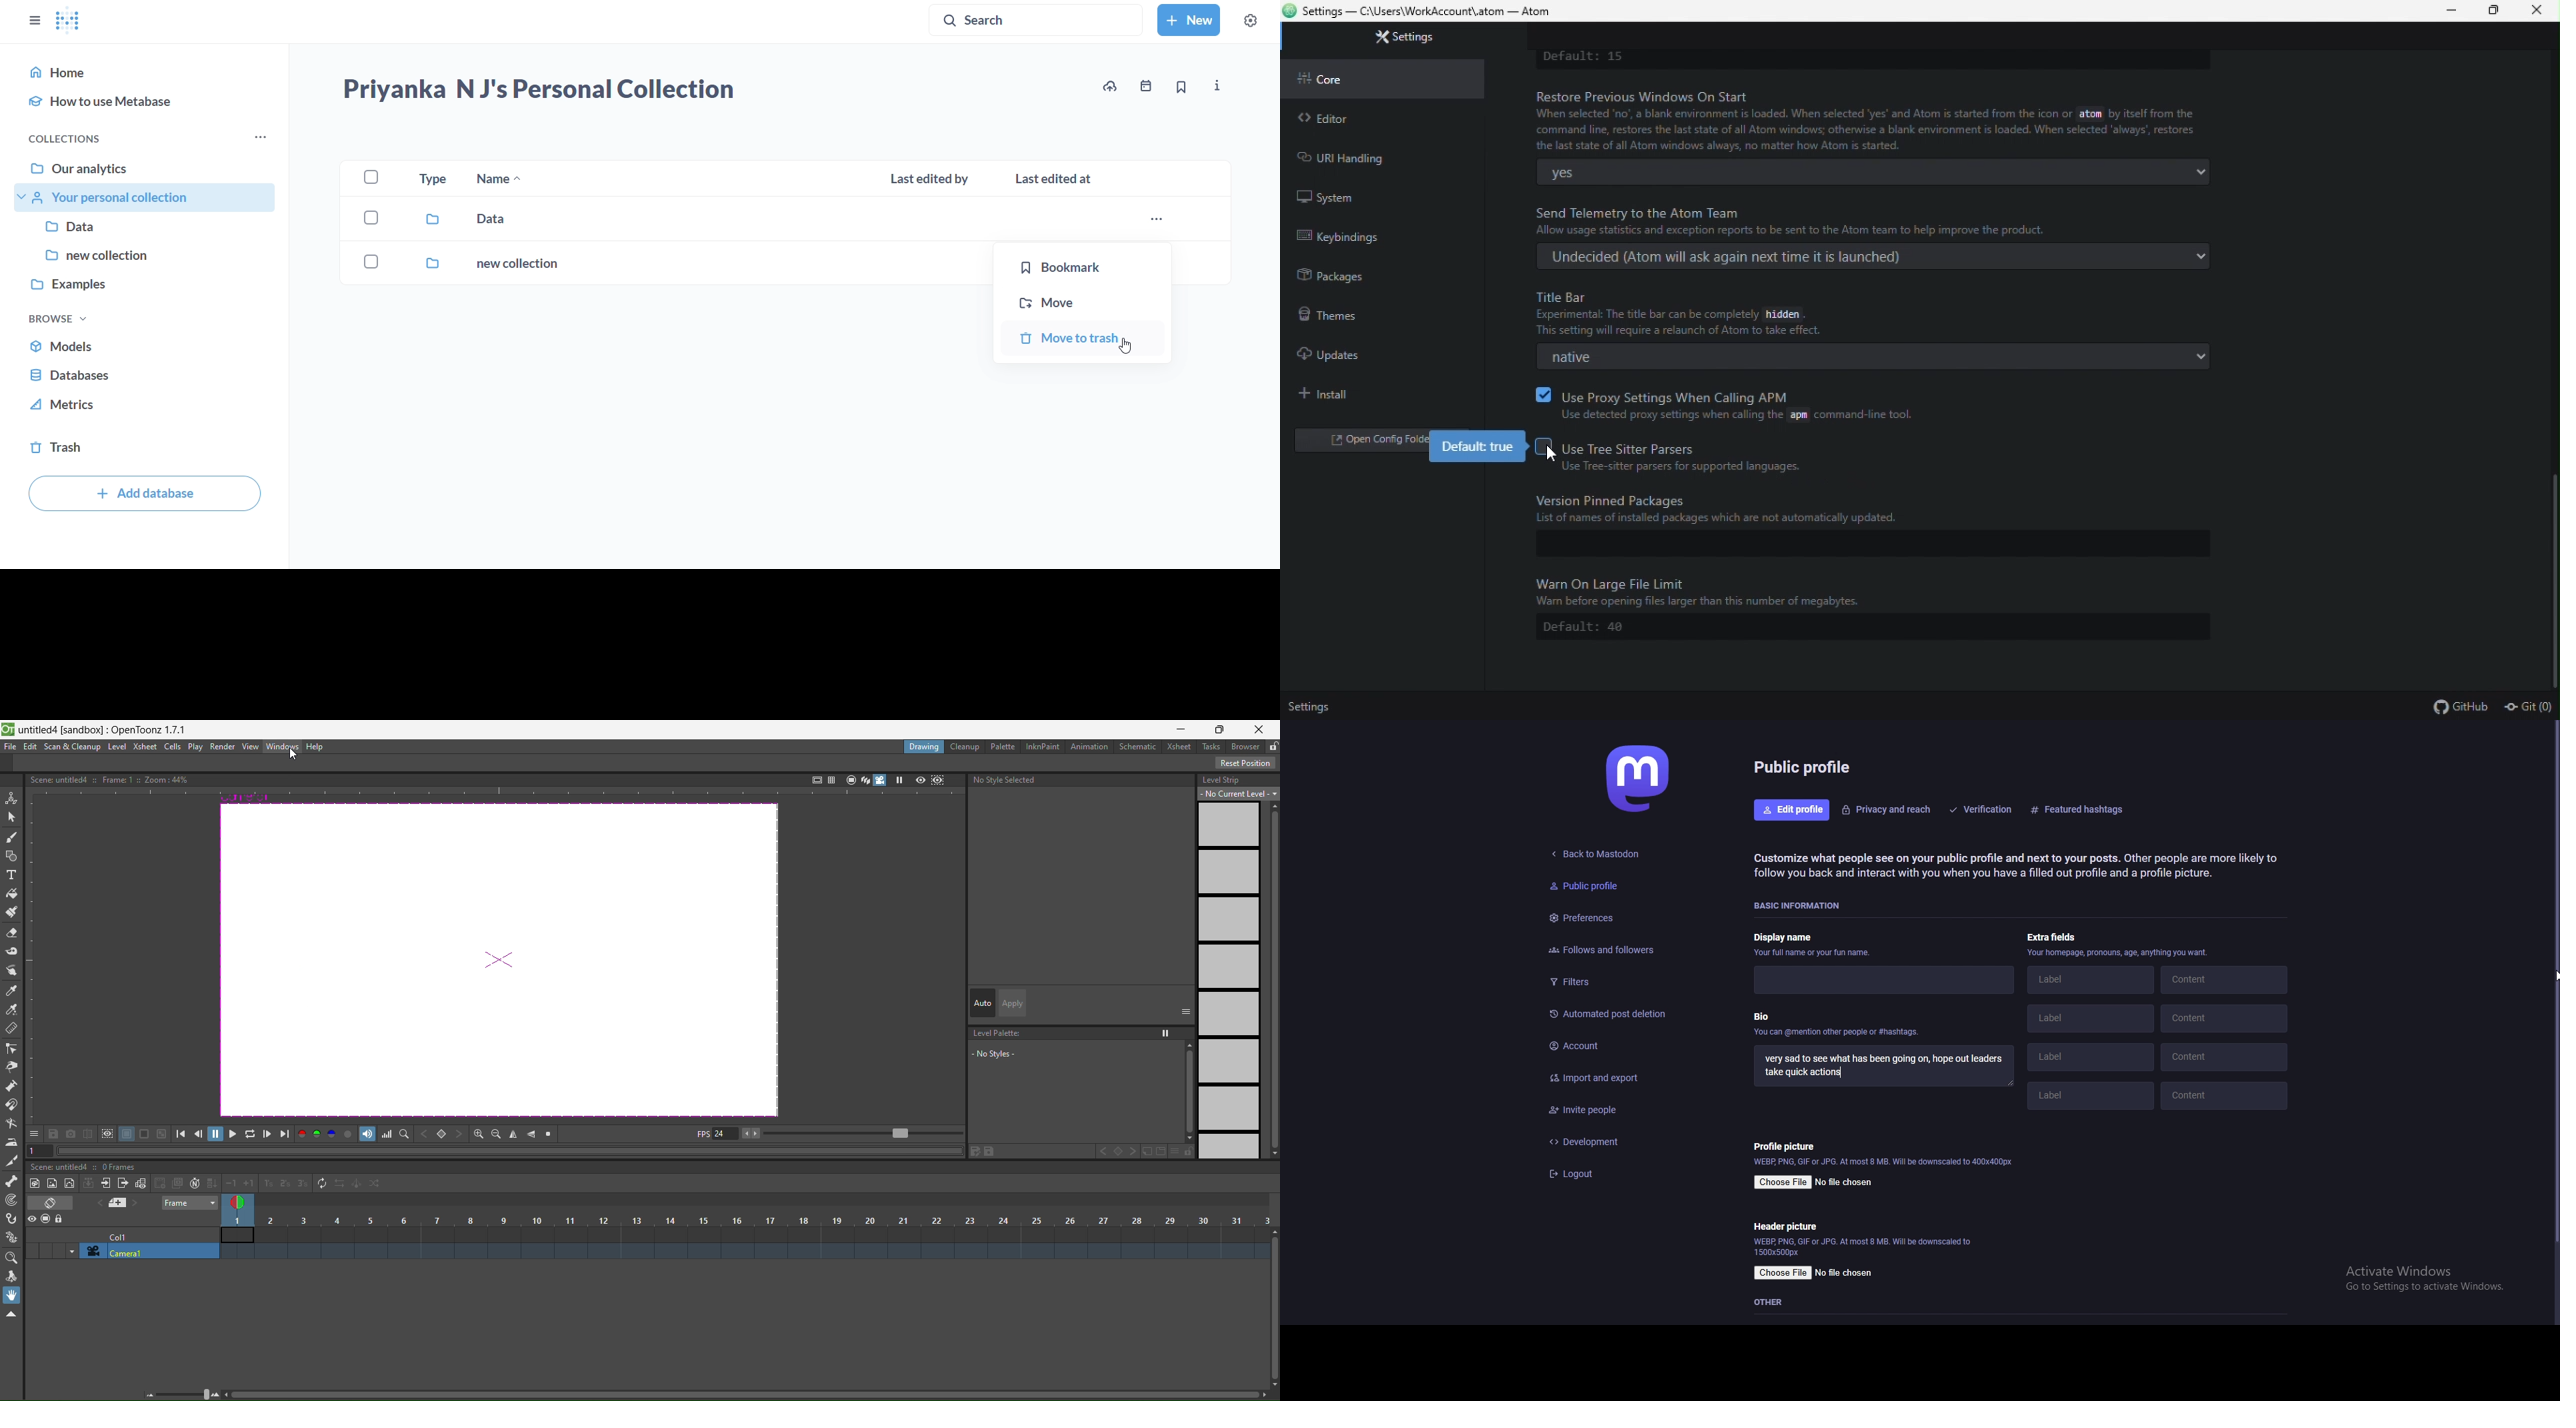 This screenshot has height=1428, width=2576. Describe the element at coordinates (2542, 11) in the screenshot. I see `close` at that location.